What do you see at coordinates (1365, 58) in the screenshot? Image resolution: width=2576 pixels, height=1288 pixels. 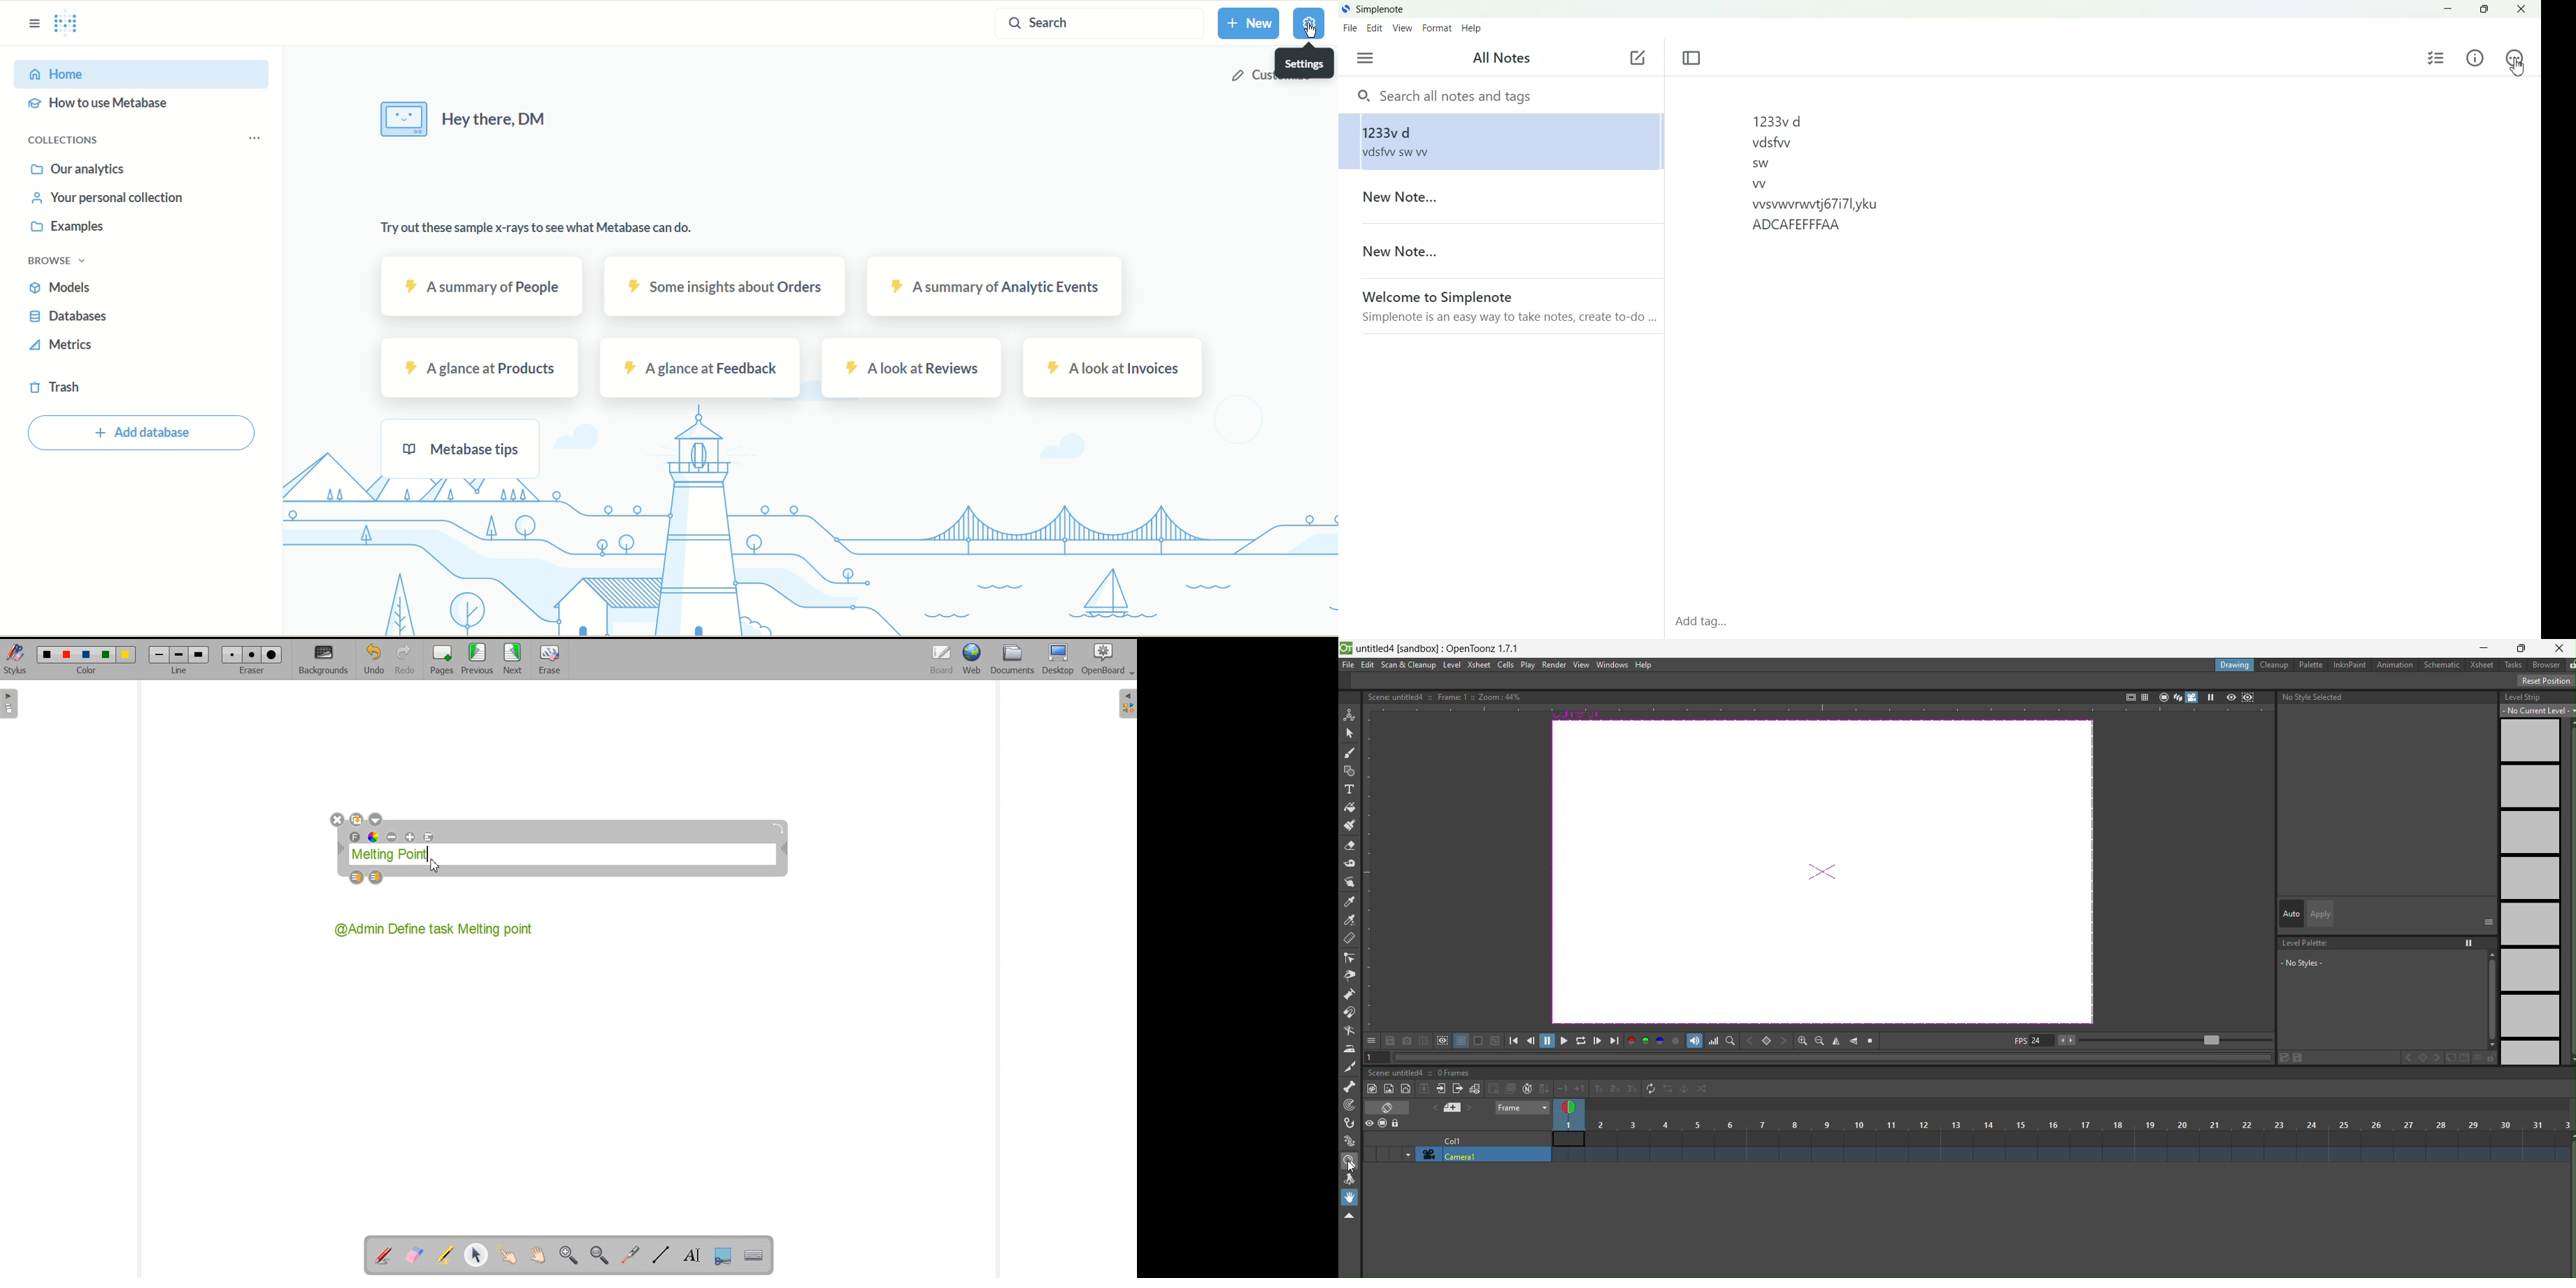 I see `Menu` at bounding box center [1365, 58].